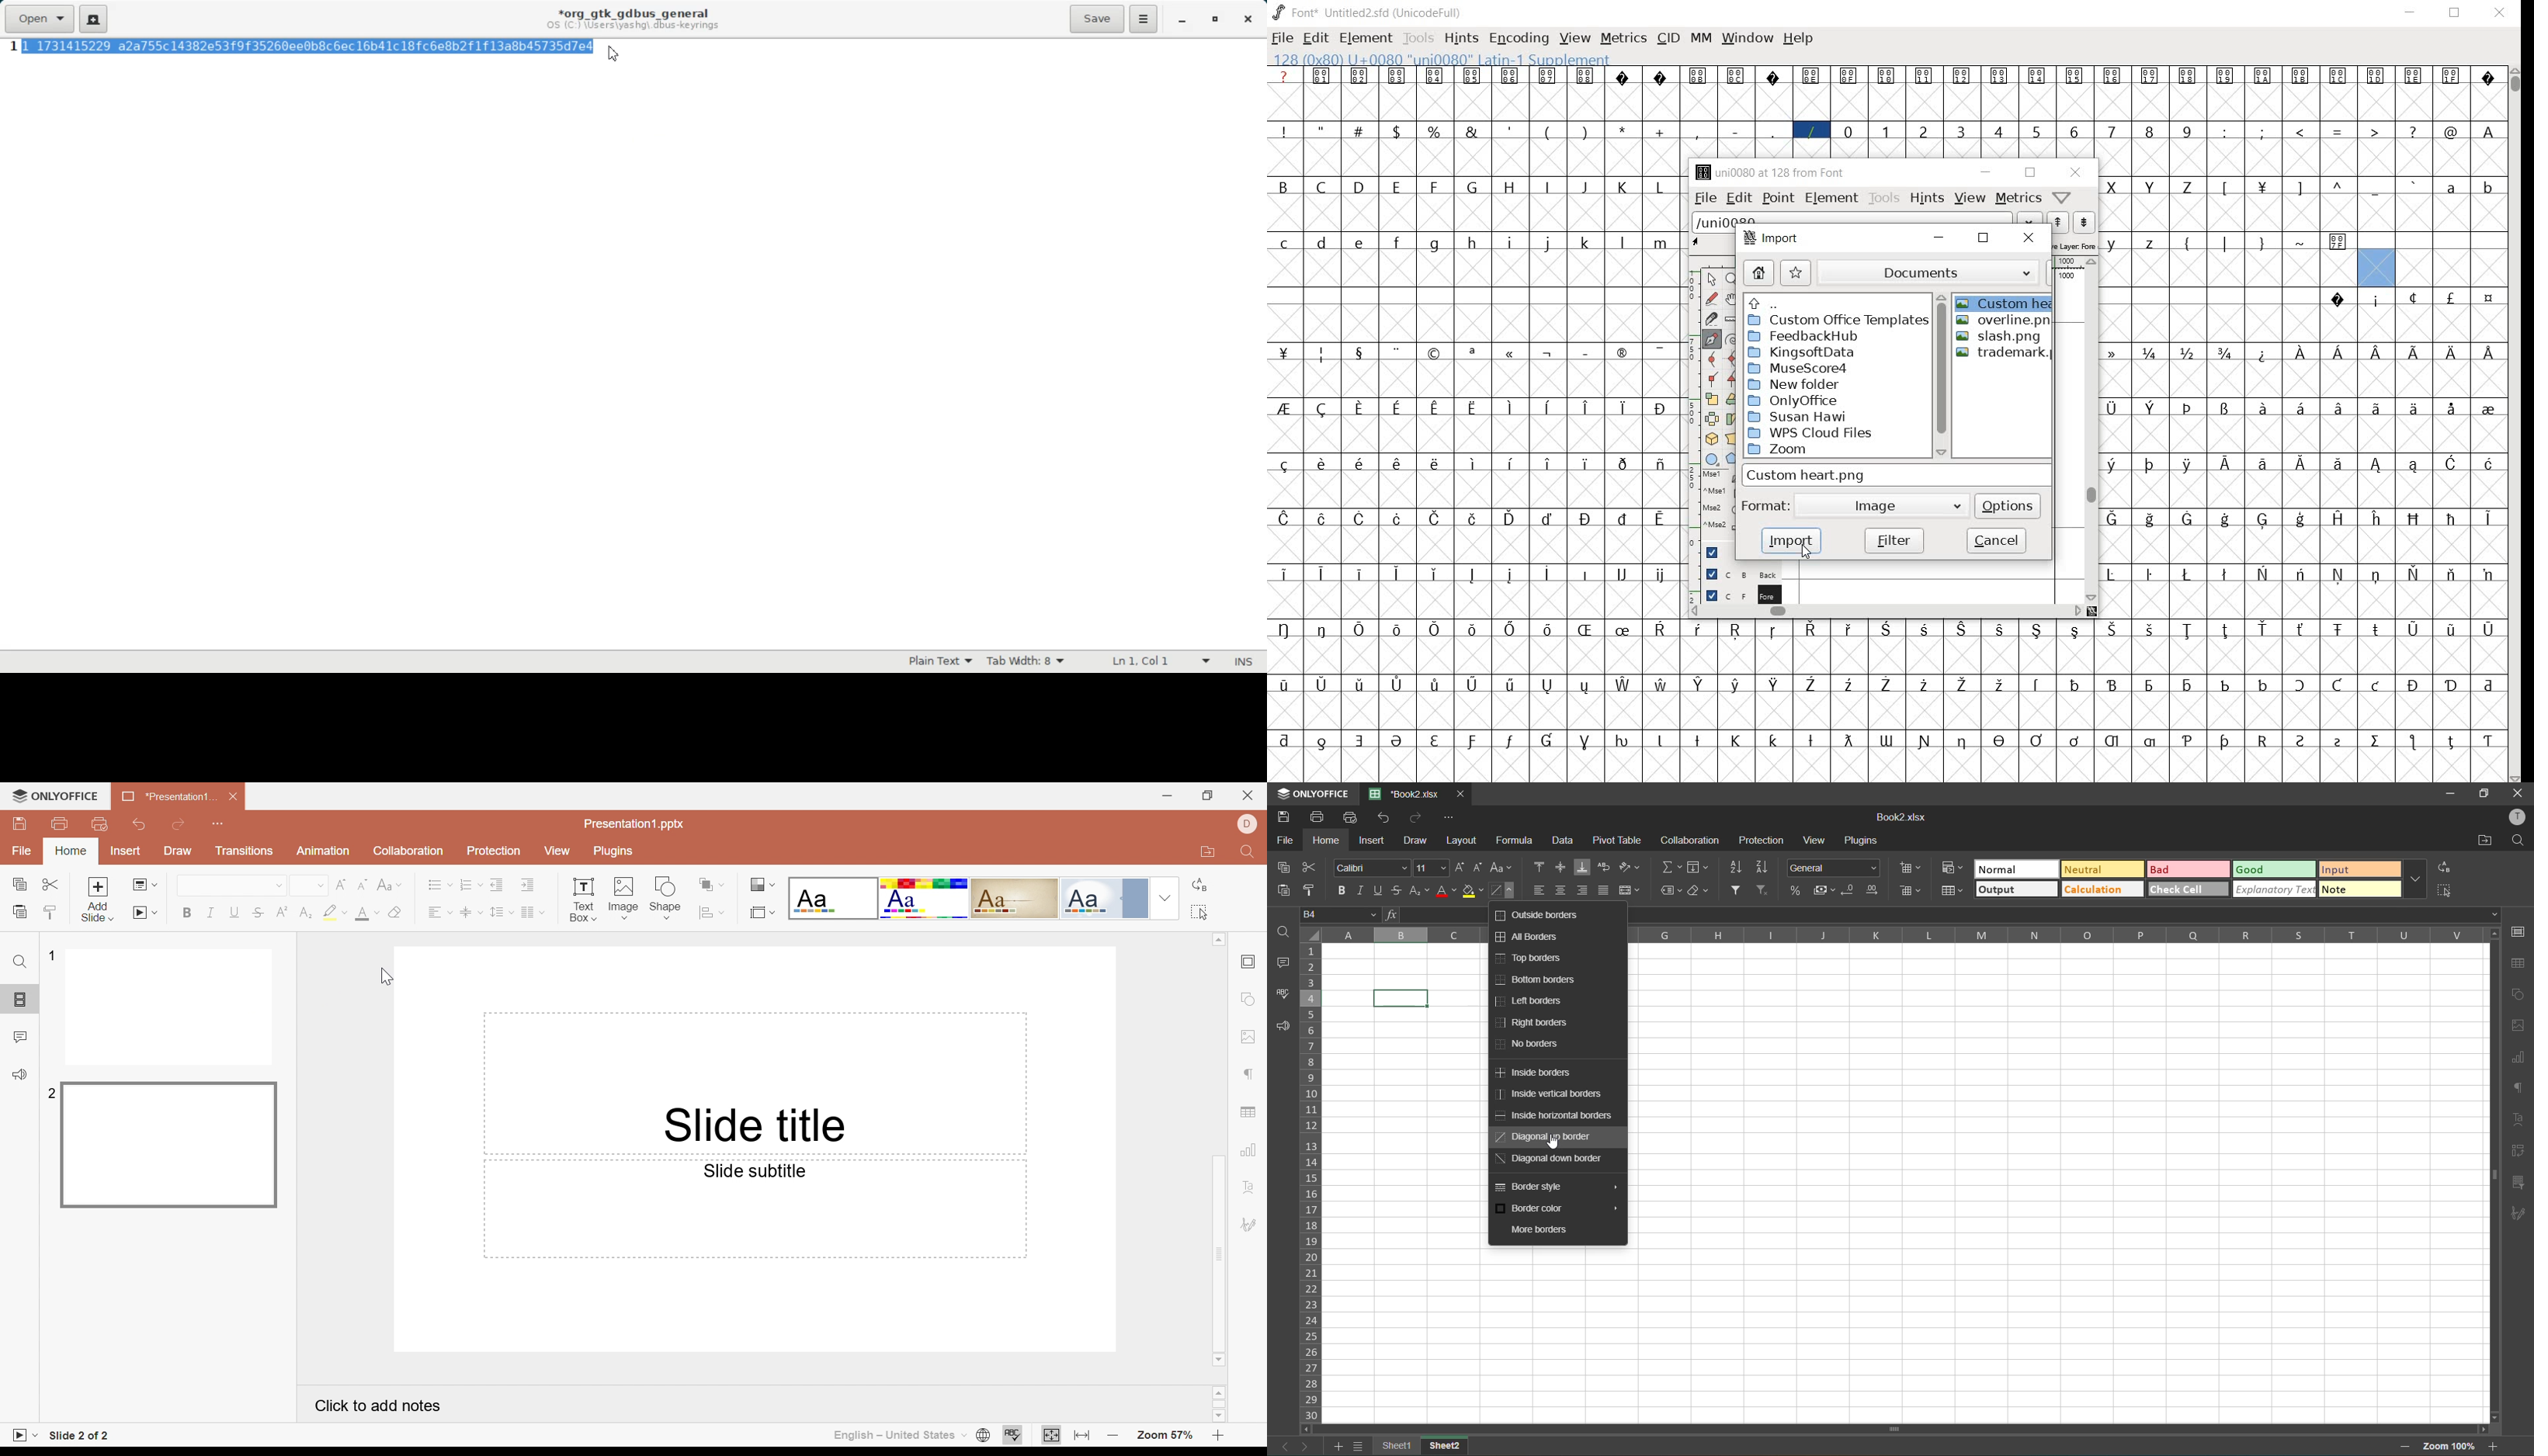  I want to click on MM, so click(1700, 38).